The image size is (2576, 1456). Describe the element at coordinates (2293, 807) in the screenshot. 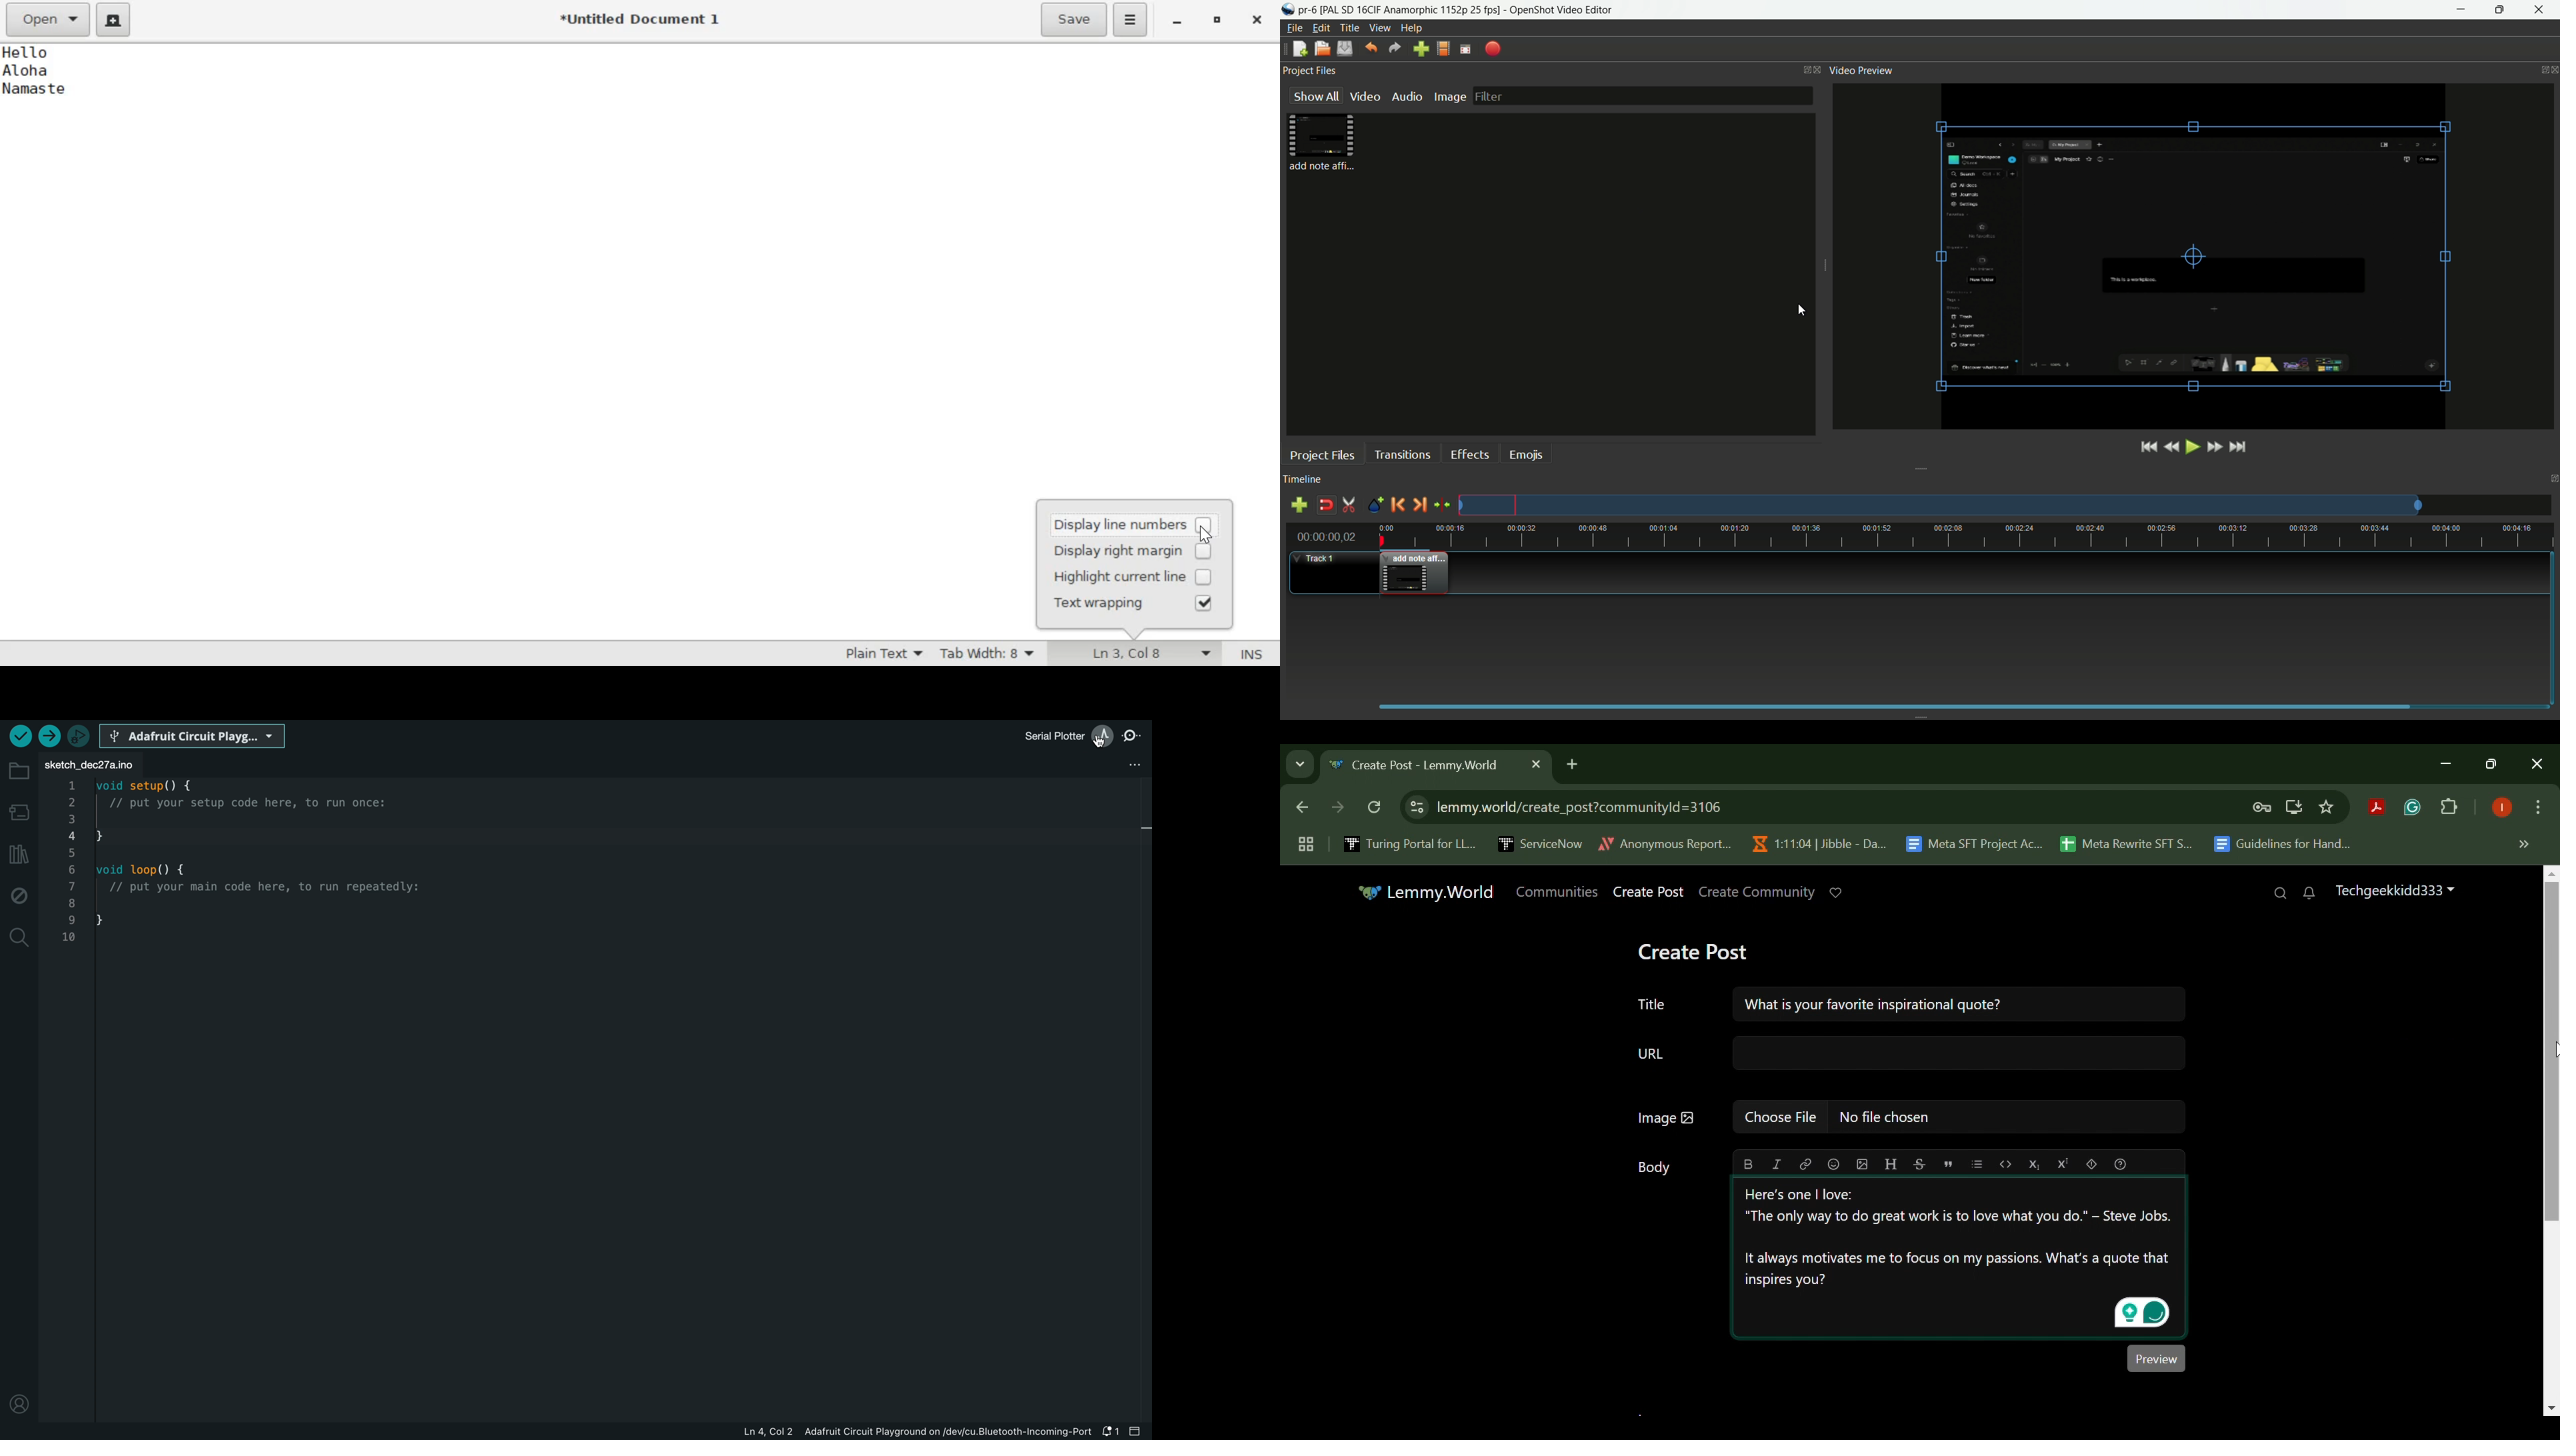

I see `Install Desktop Application` at that location.